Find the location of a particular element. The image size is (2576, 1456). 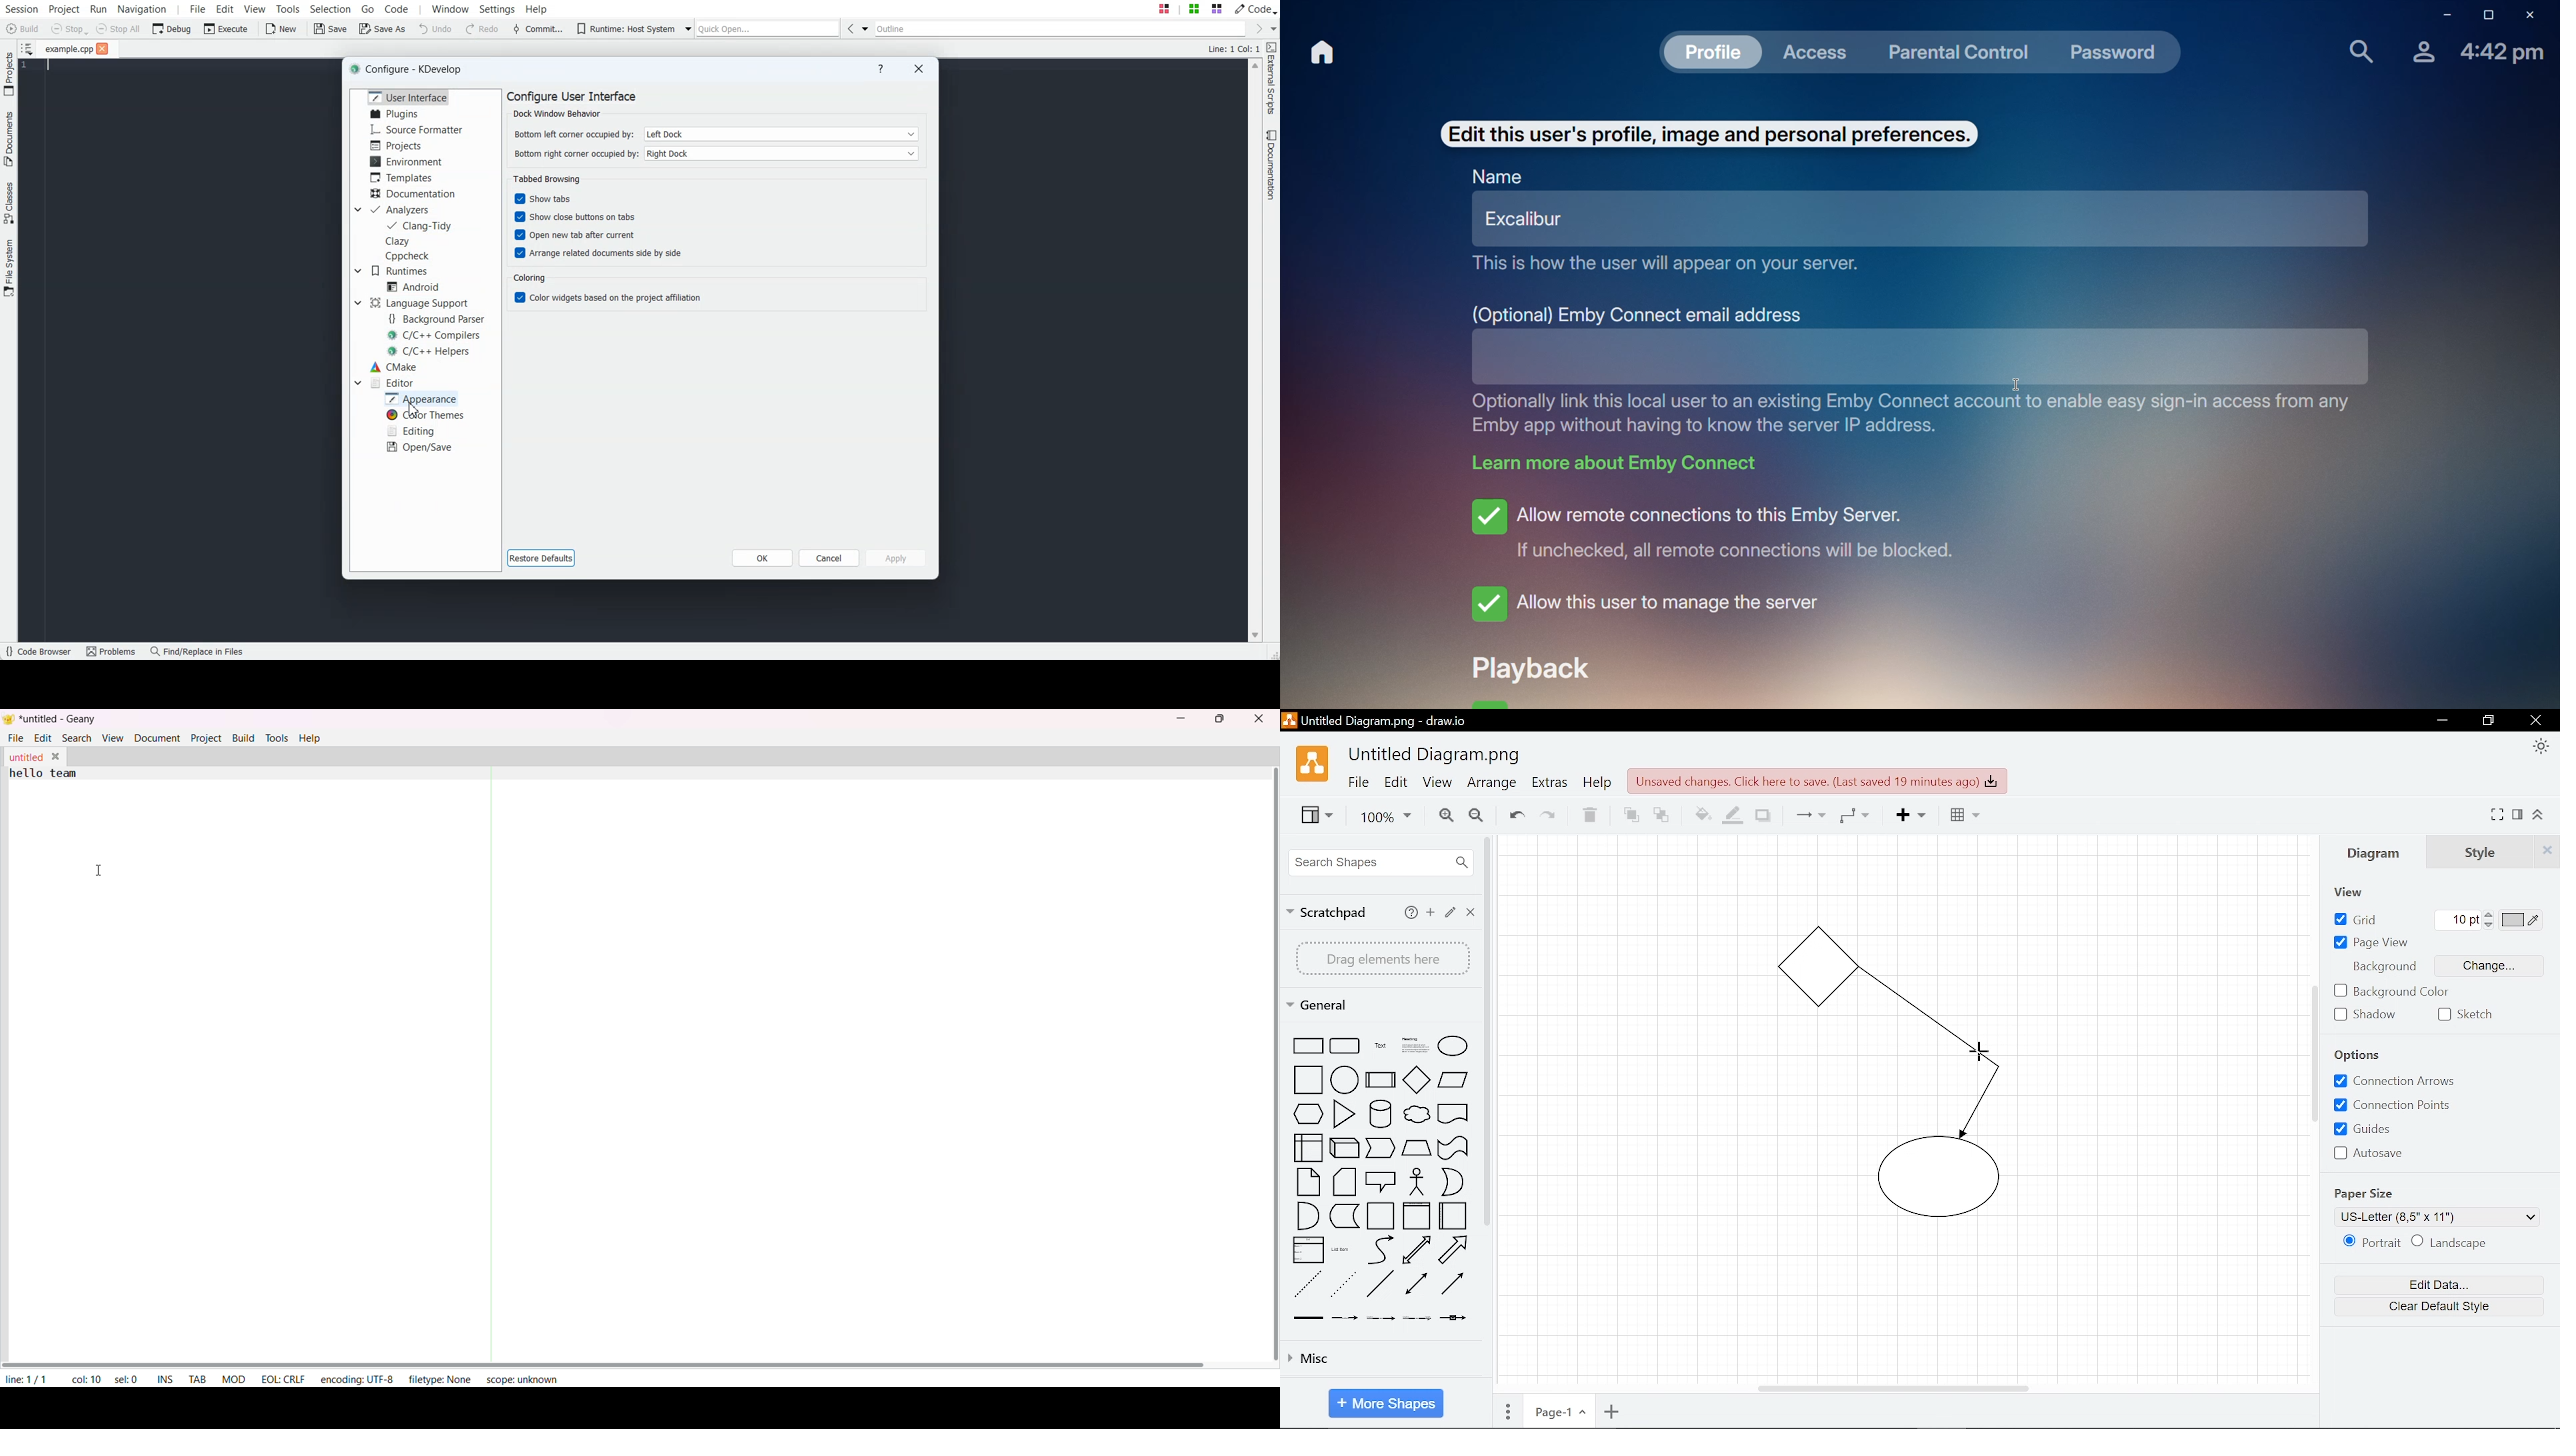

radio button is located at coordinates (2345, 1241).